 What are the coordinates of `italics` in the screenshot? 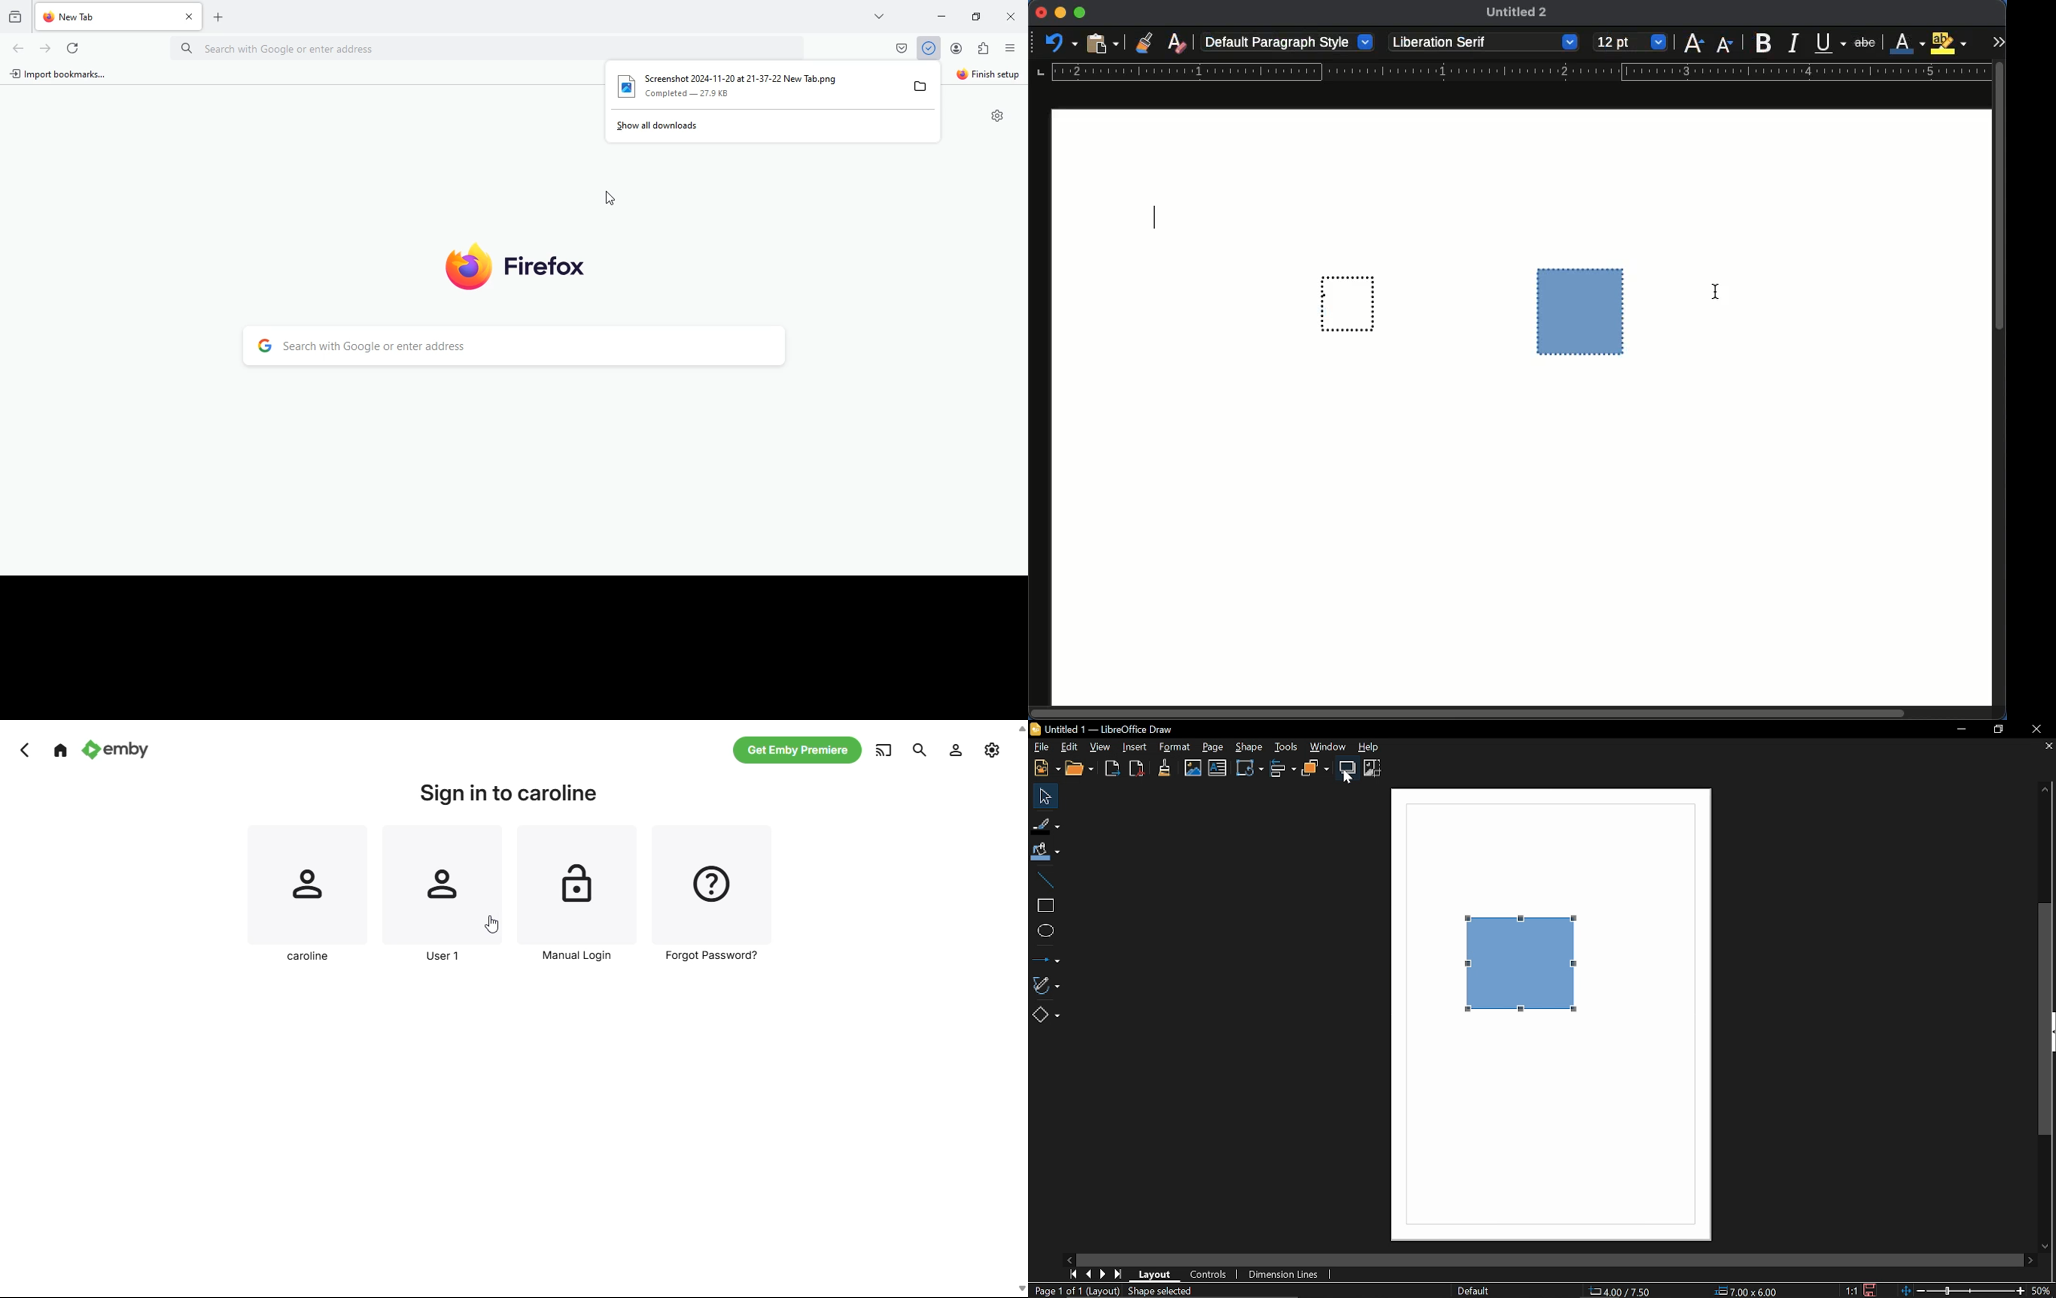 It's located at (1795, 43).